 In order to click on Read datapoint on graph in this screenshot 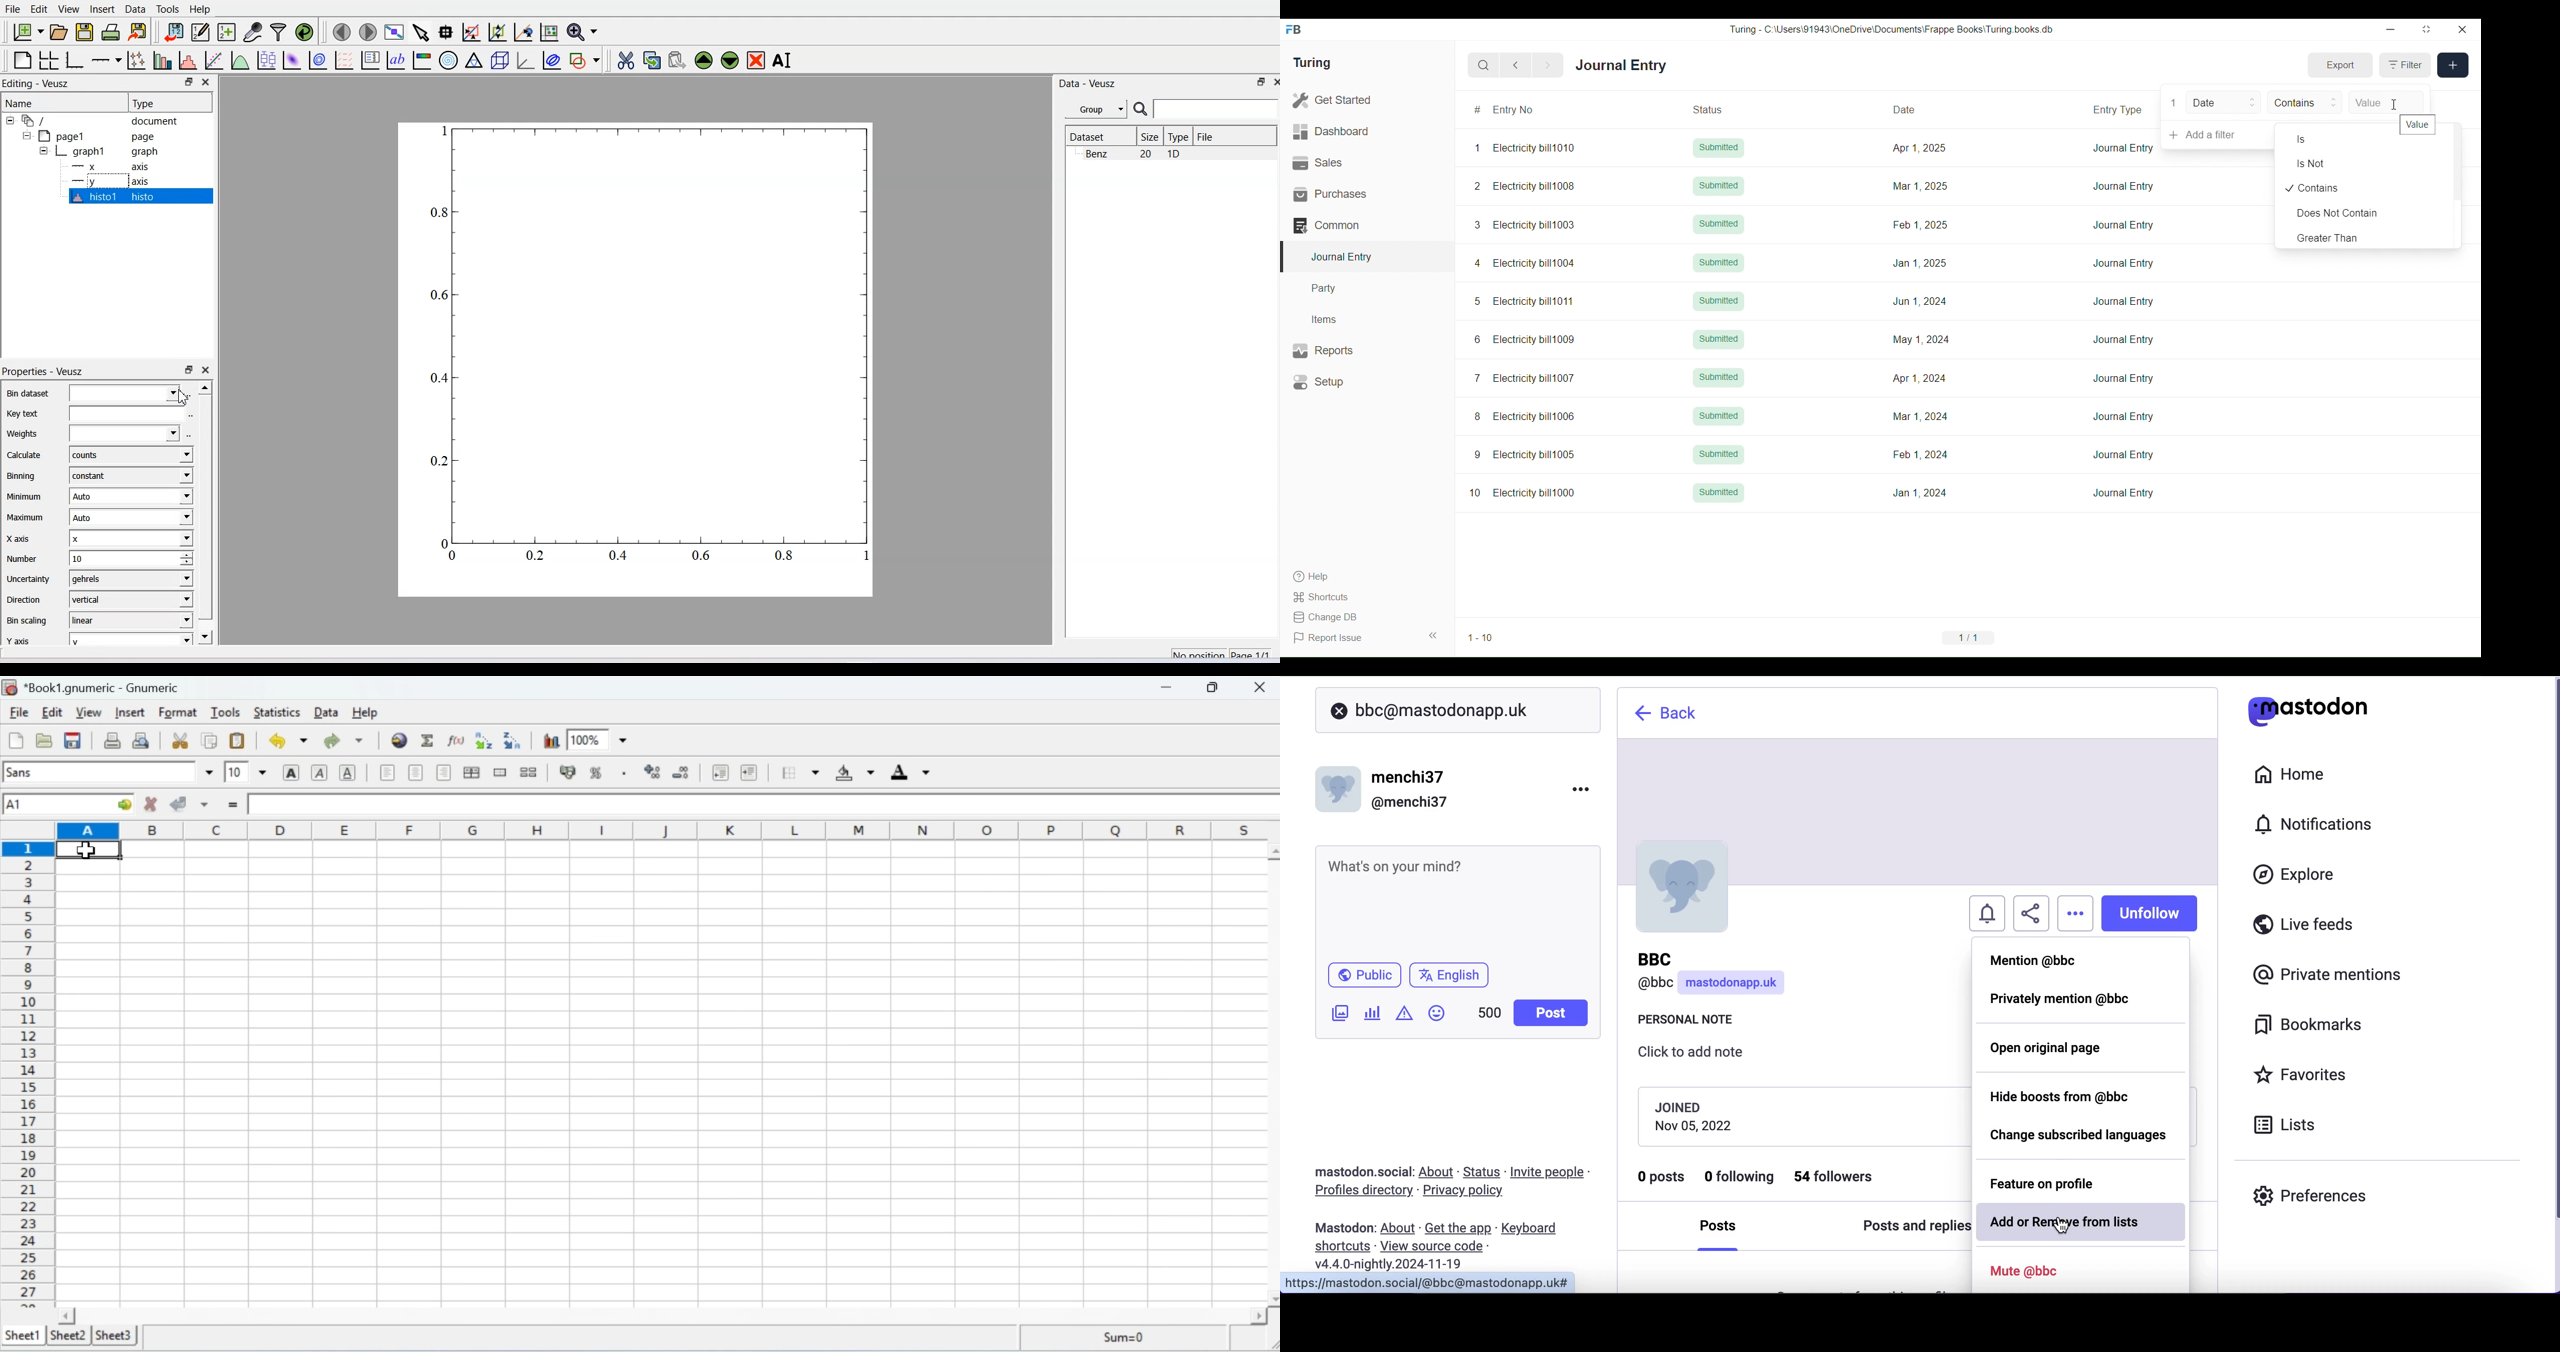, I will do `click(446, 32)`.